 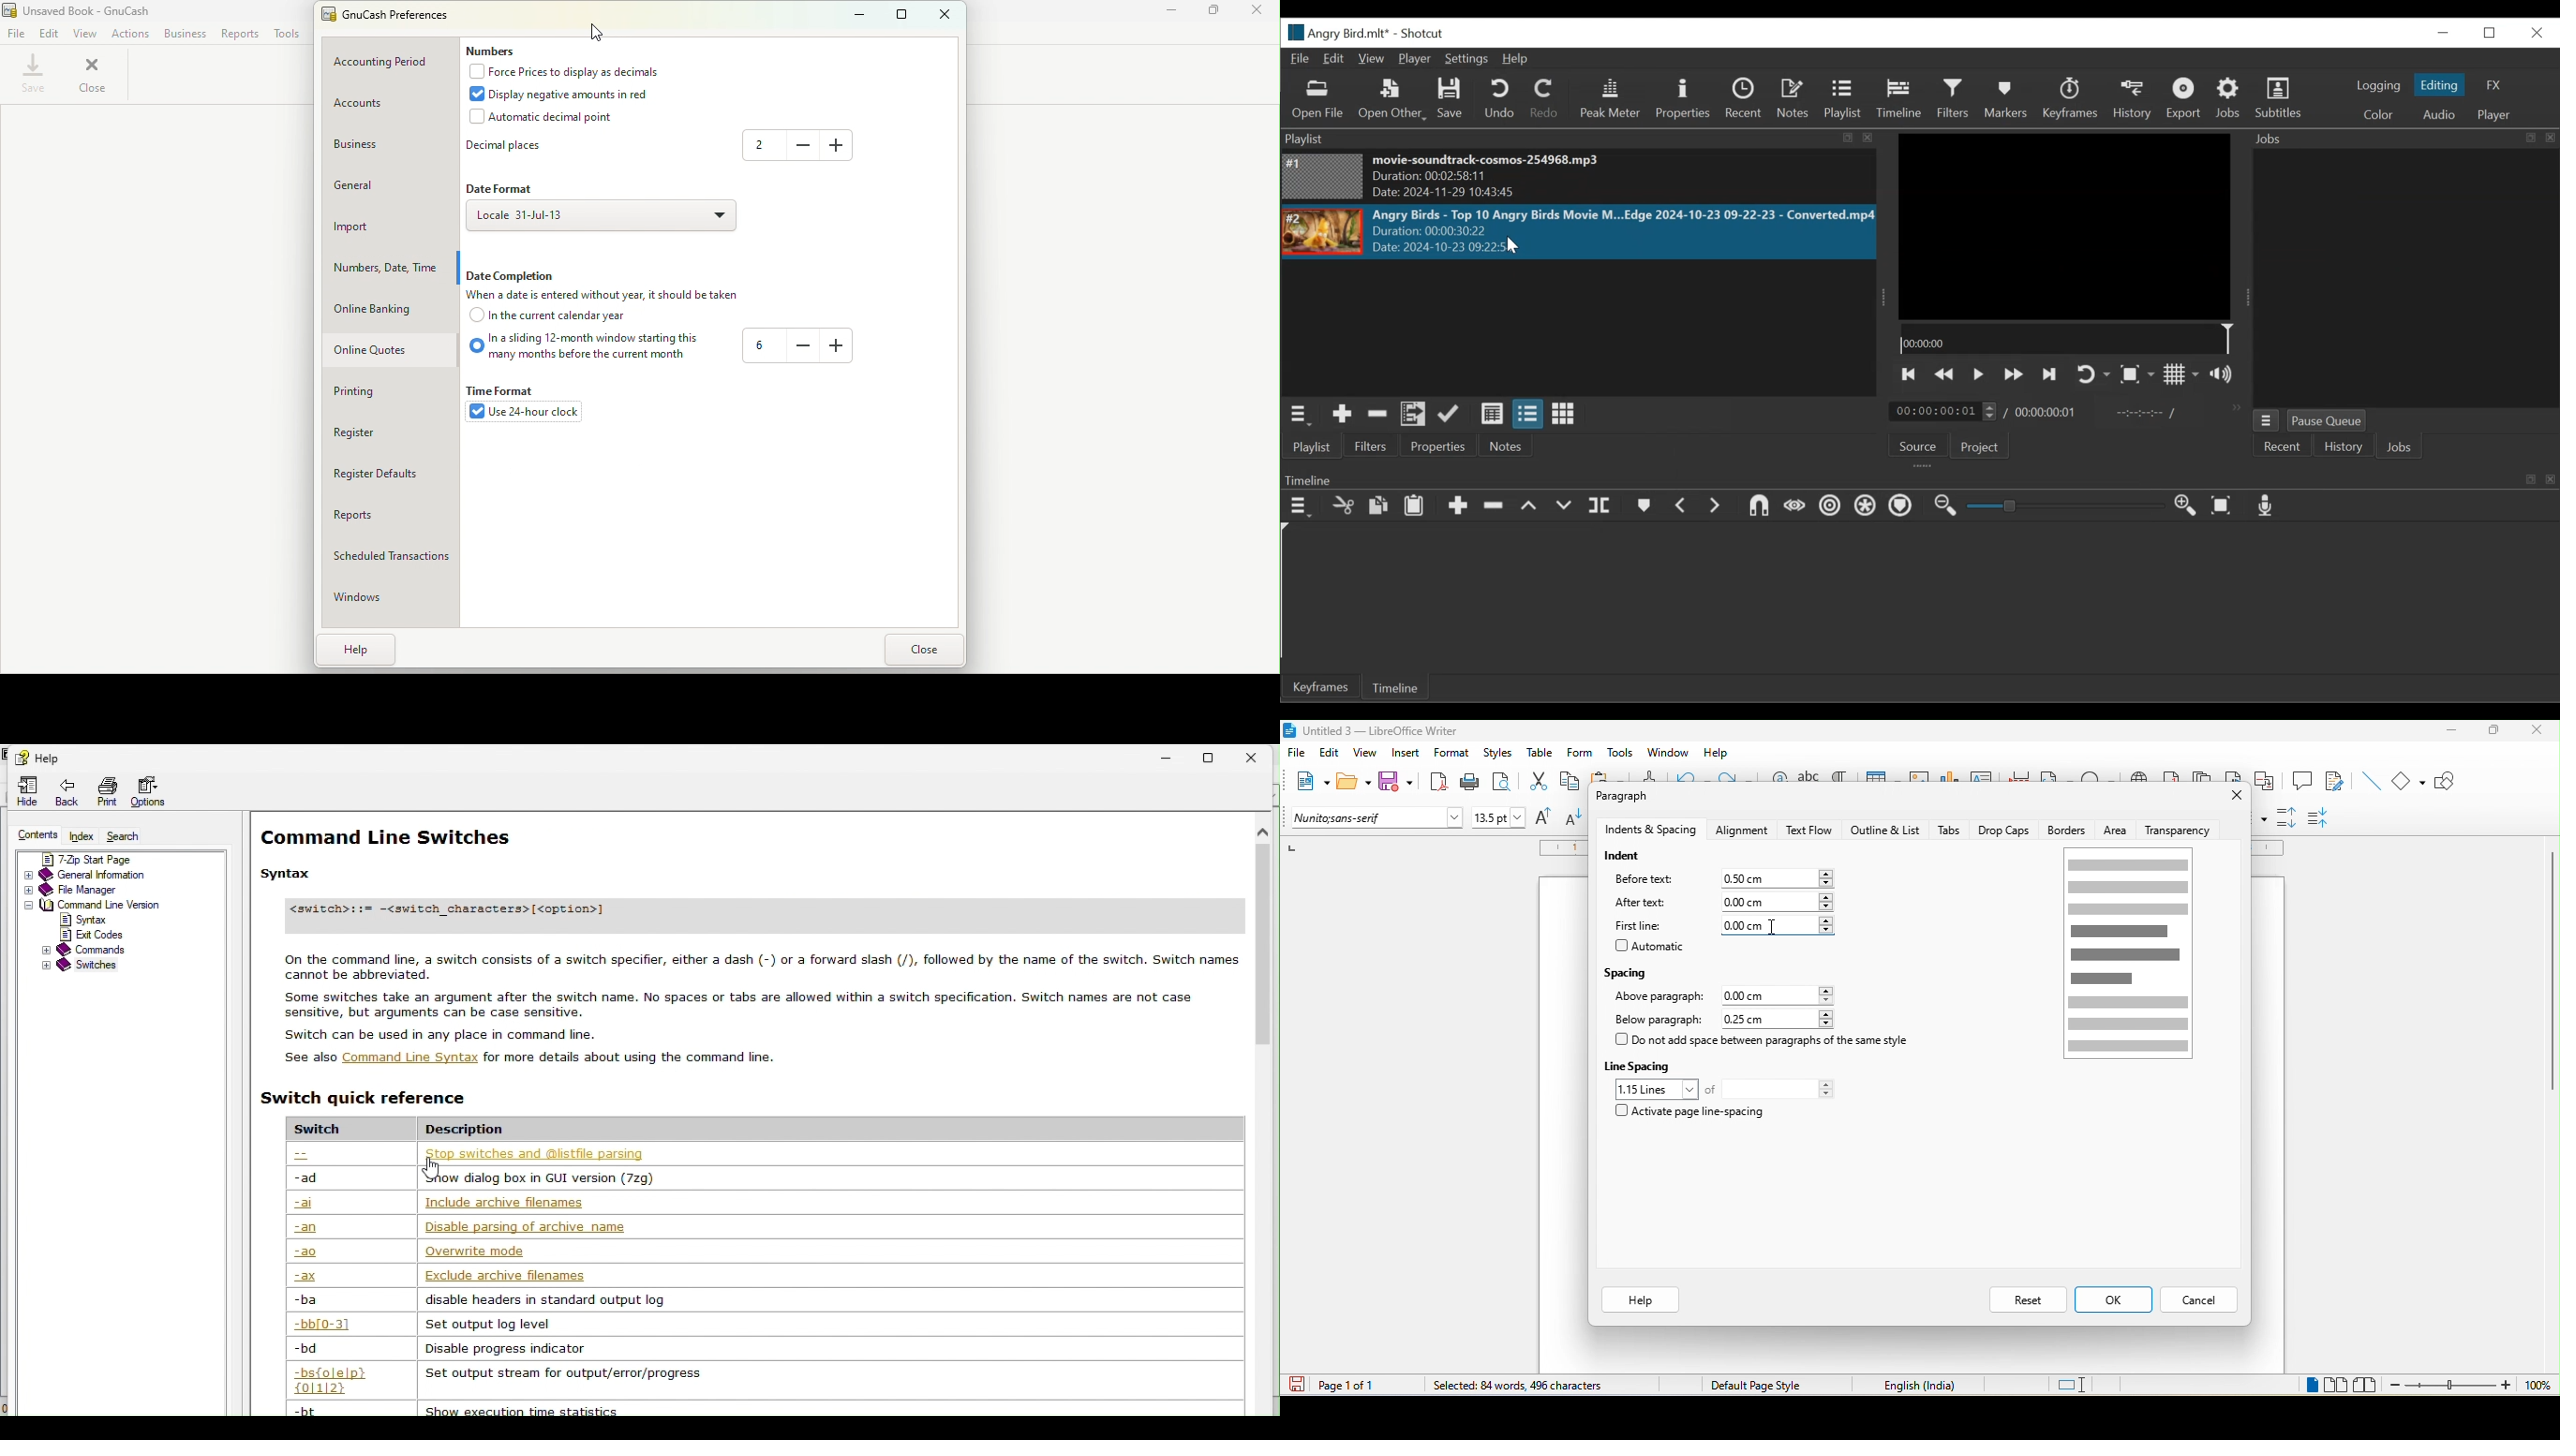 What do you see at coordinates (1499, 754) in the screenshot?
I see `styles` at bounding box center [1499, 754].